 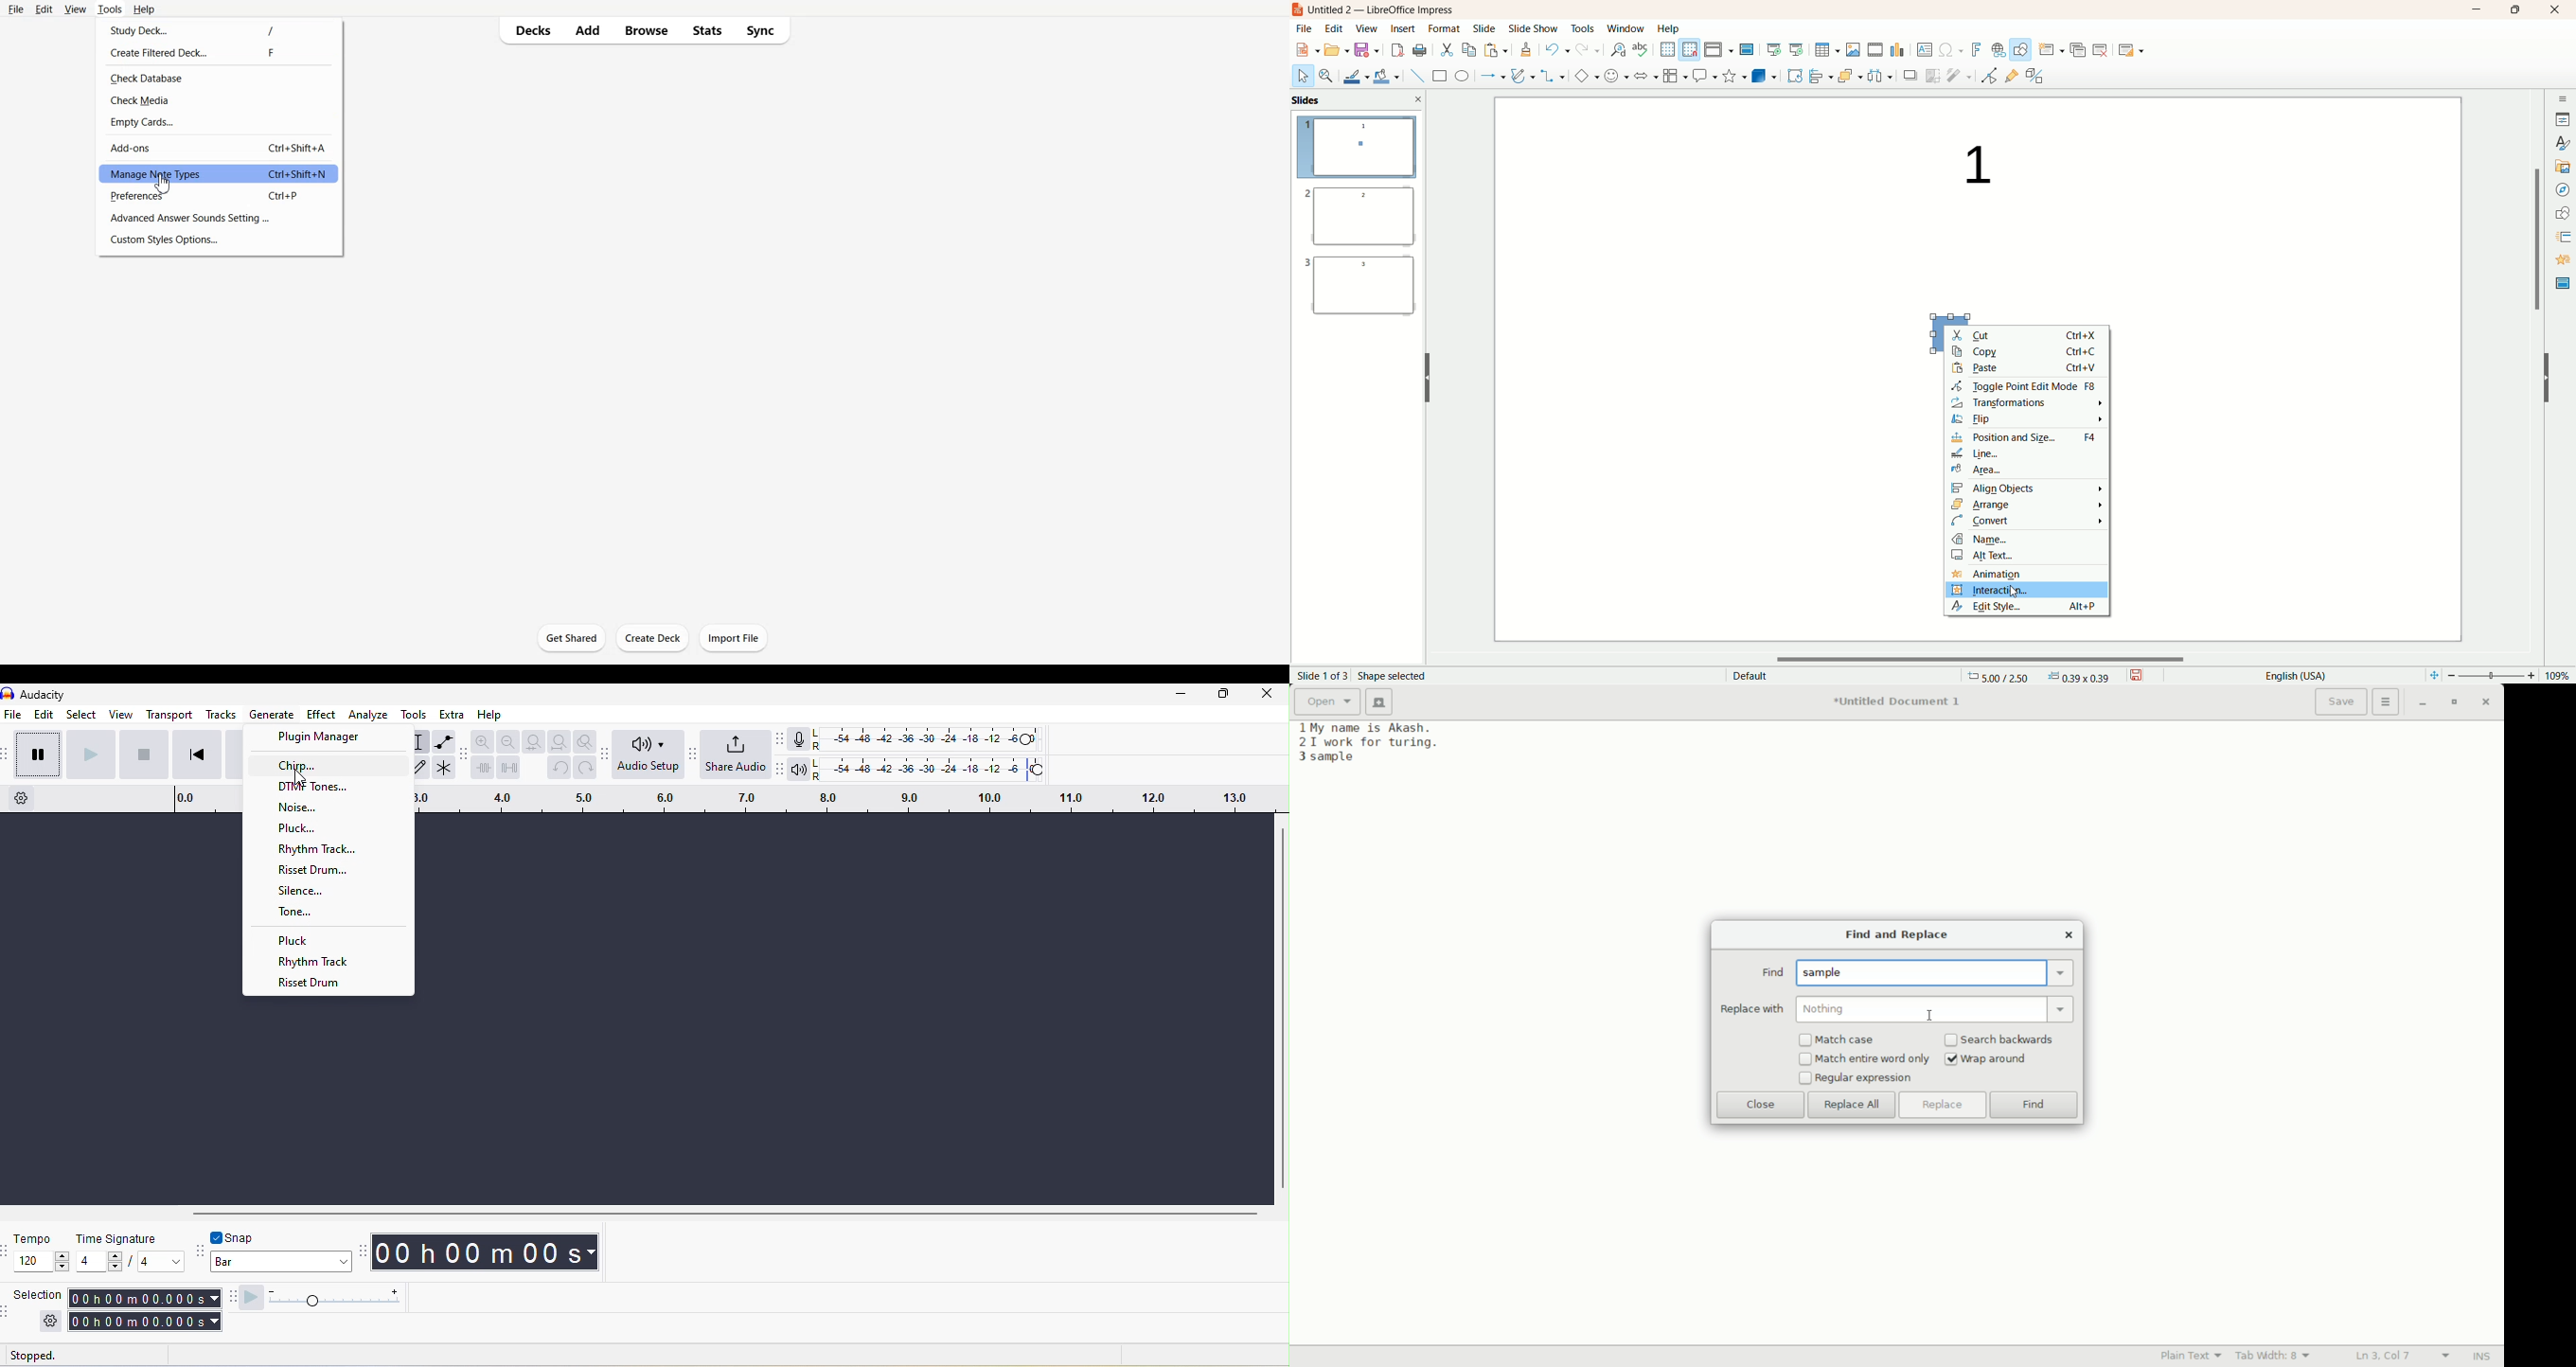 What do you see at coordinates (220, 174) in the screenshot?
I see `Manage Note Types` at bounding box center [220, 174].